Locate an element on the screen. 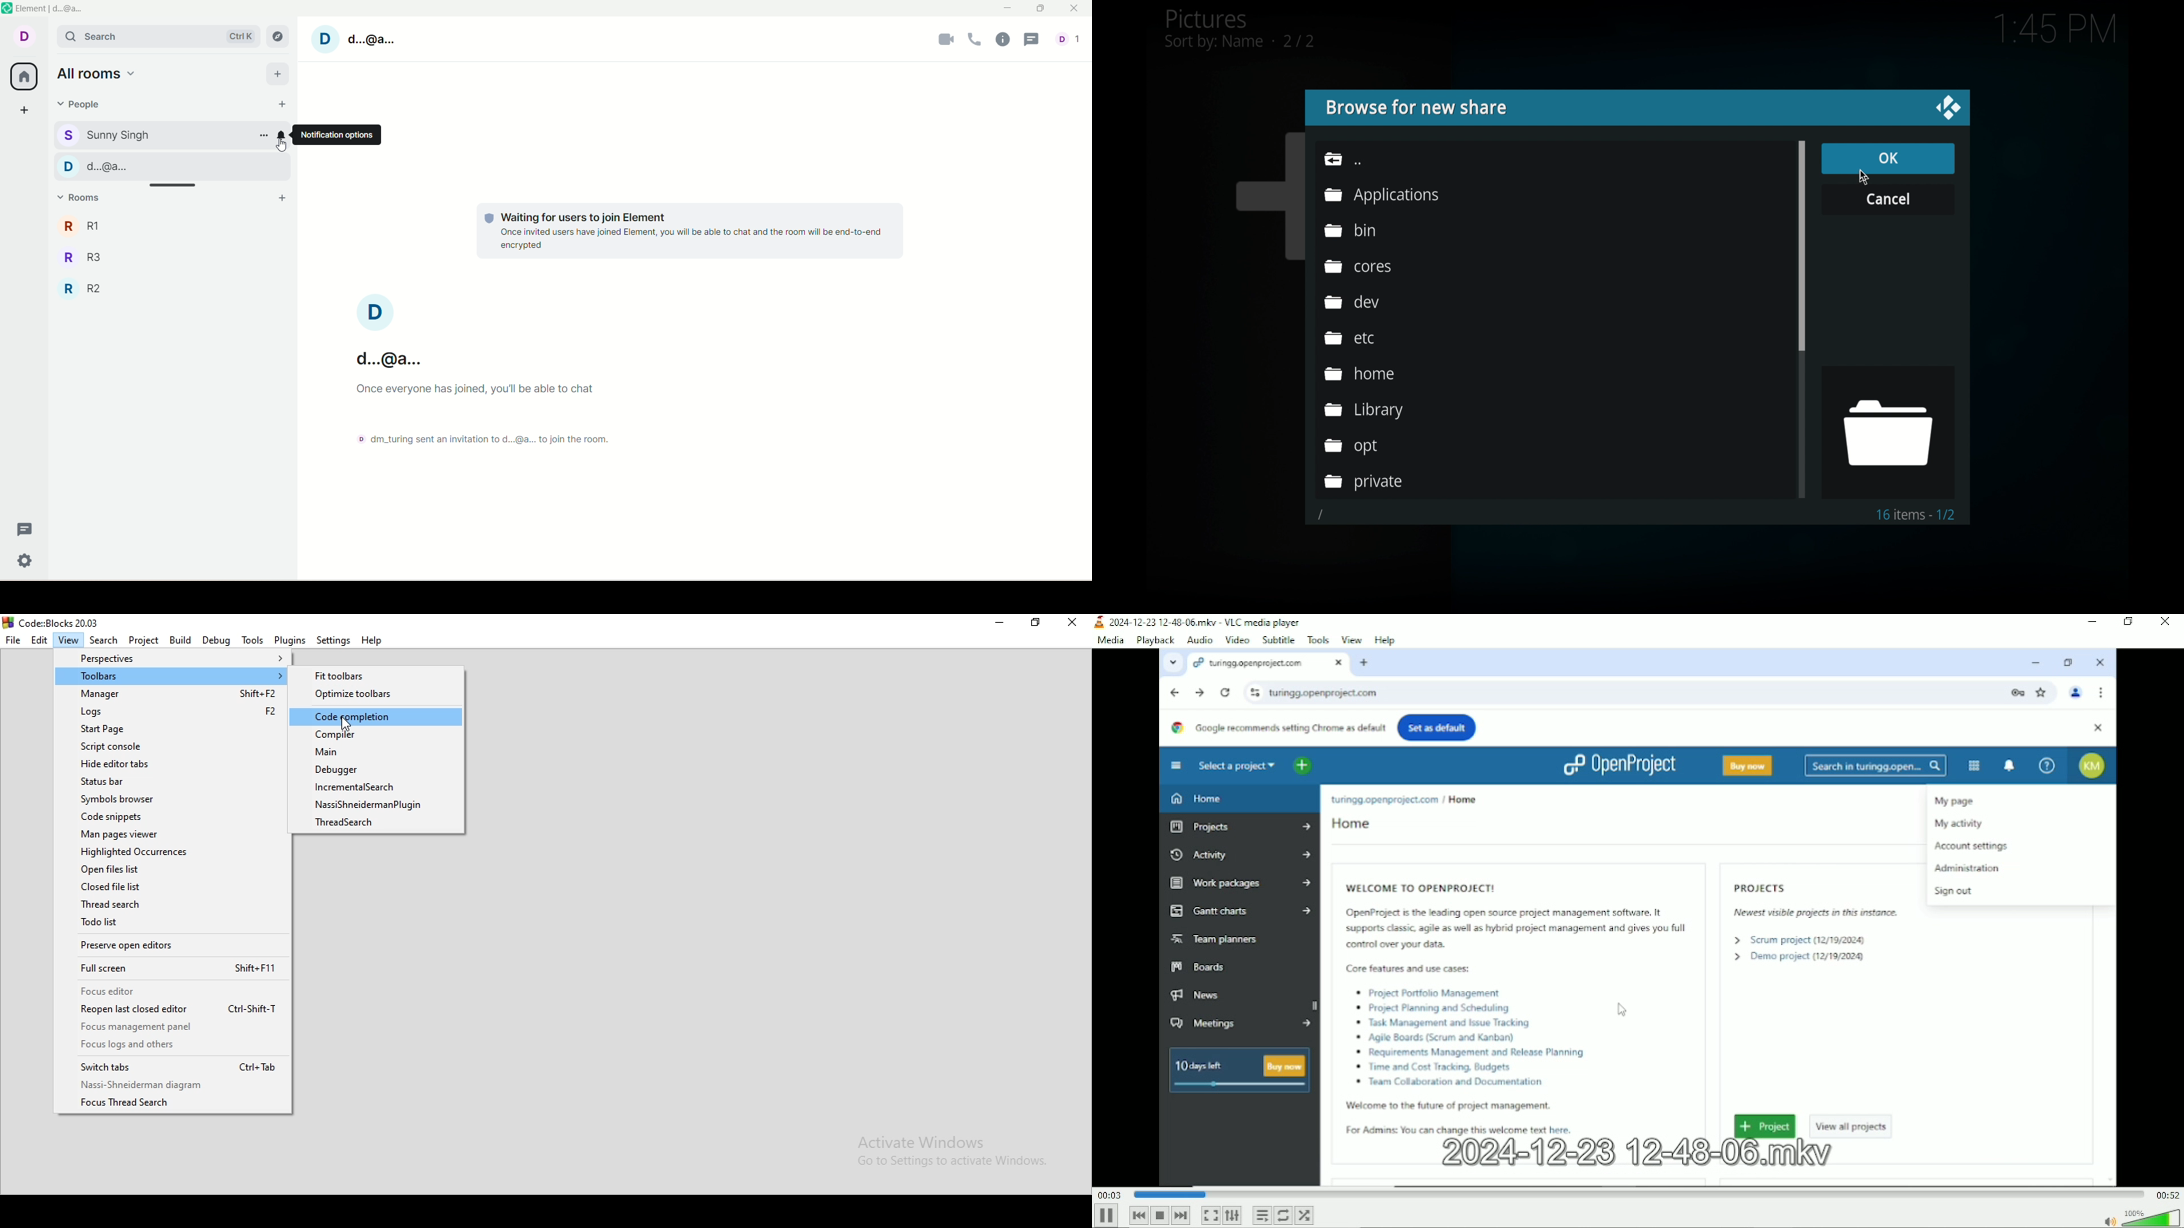  Subtitle is located at coordinates (1279, 639).